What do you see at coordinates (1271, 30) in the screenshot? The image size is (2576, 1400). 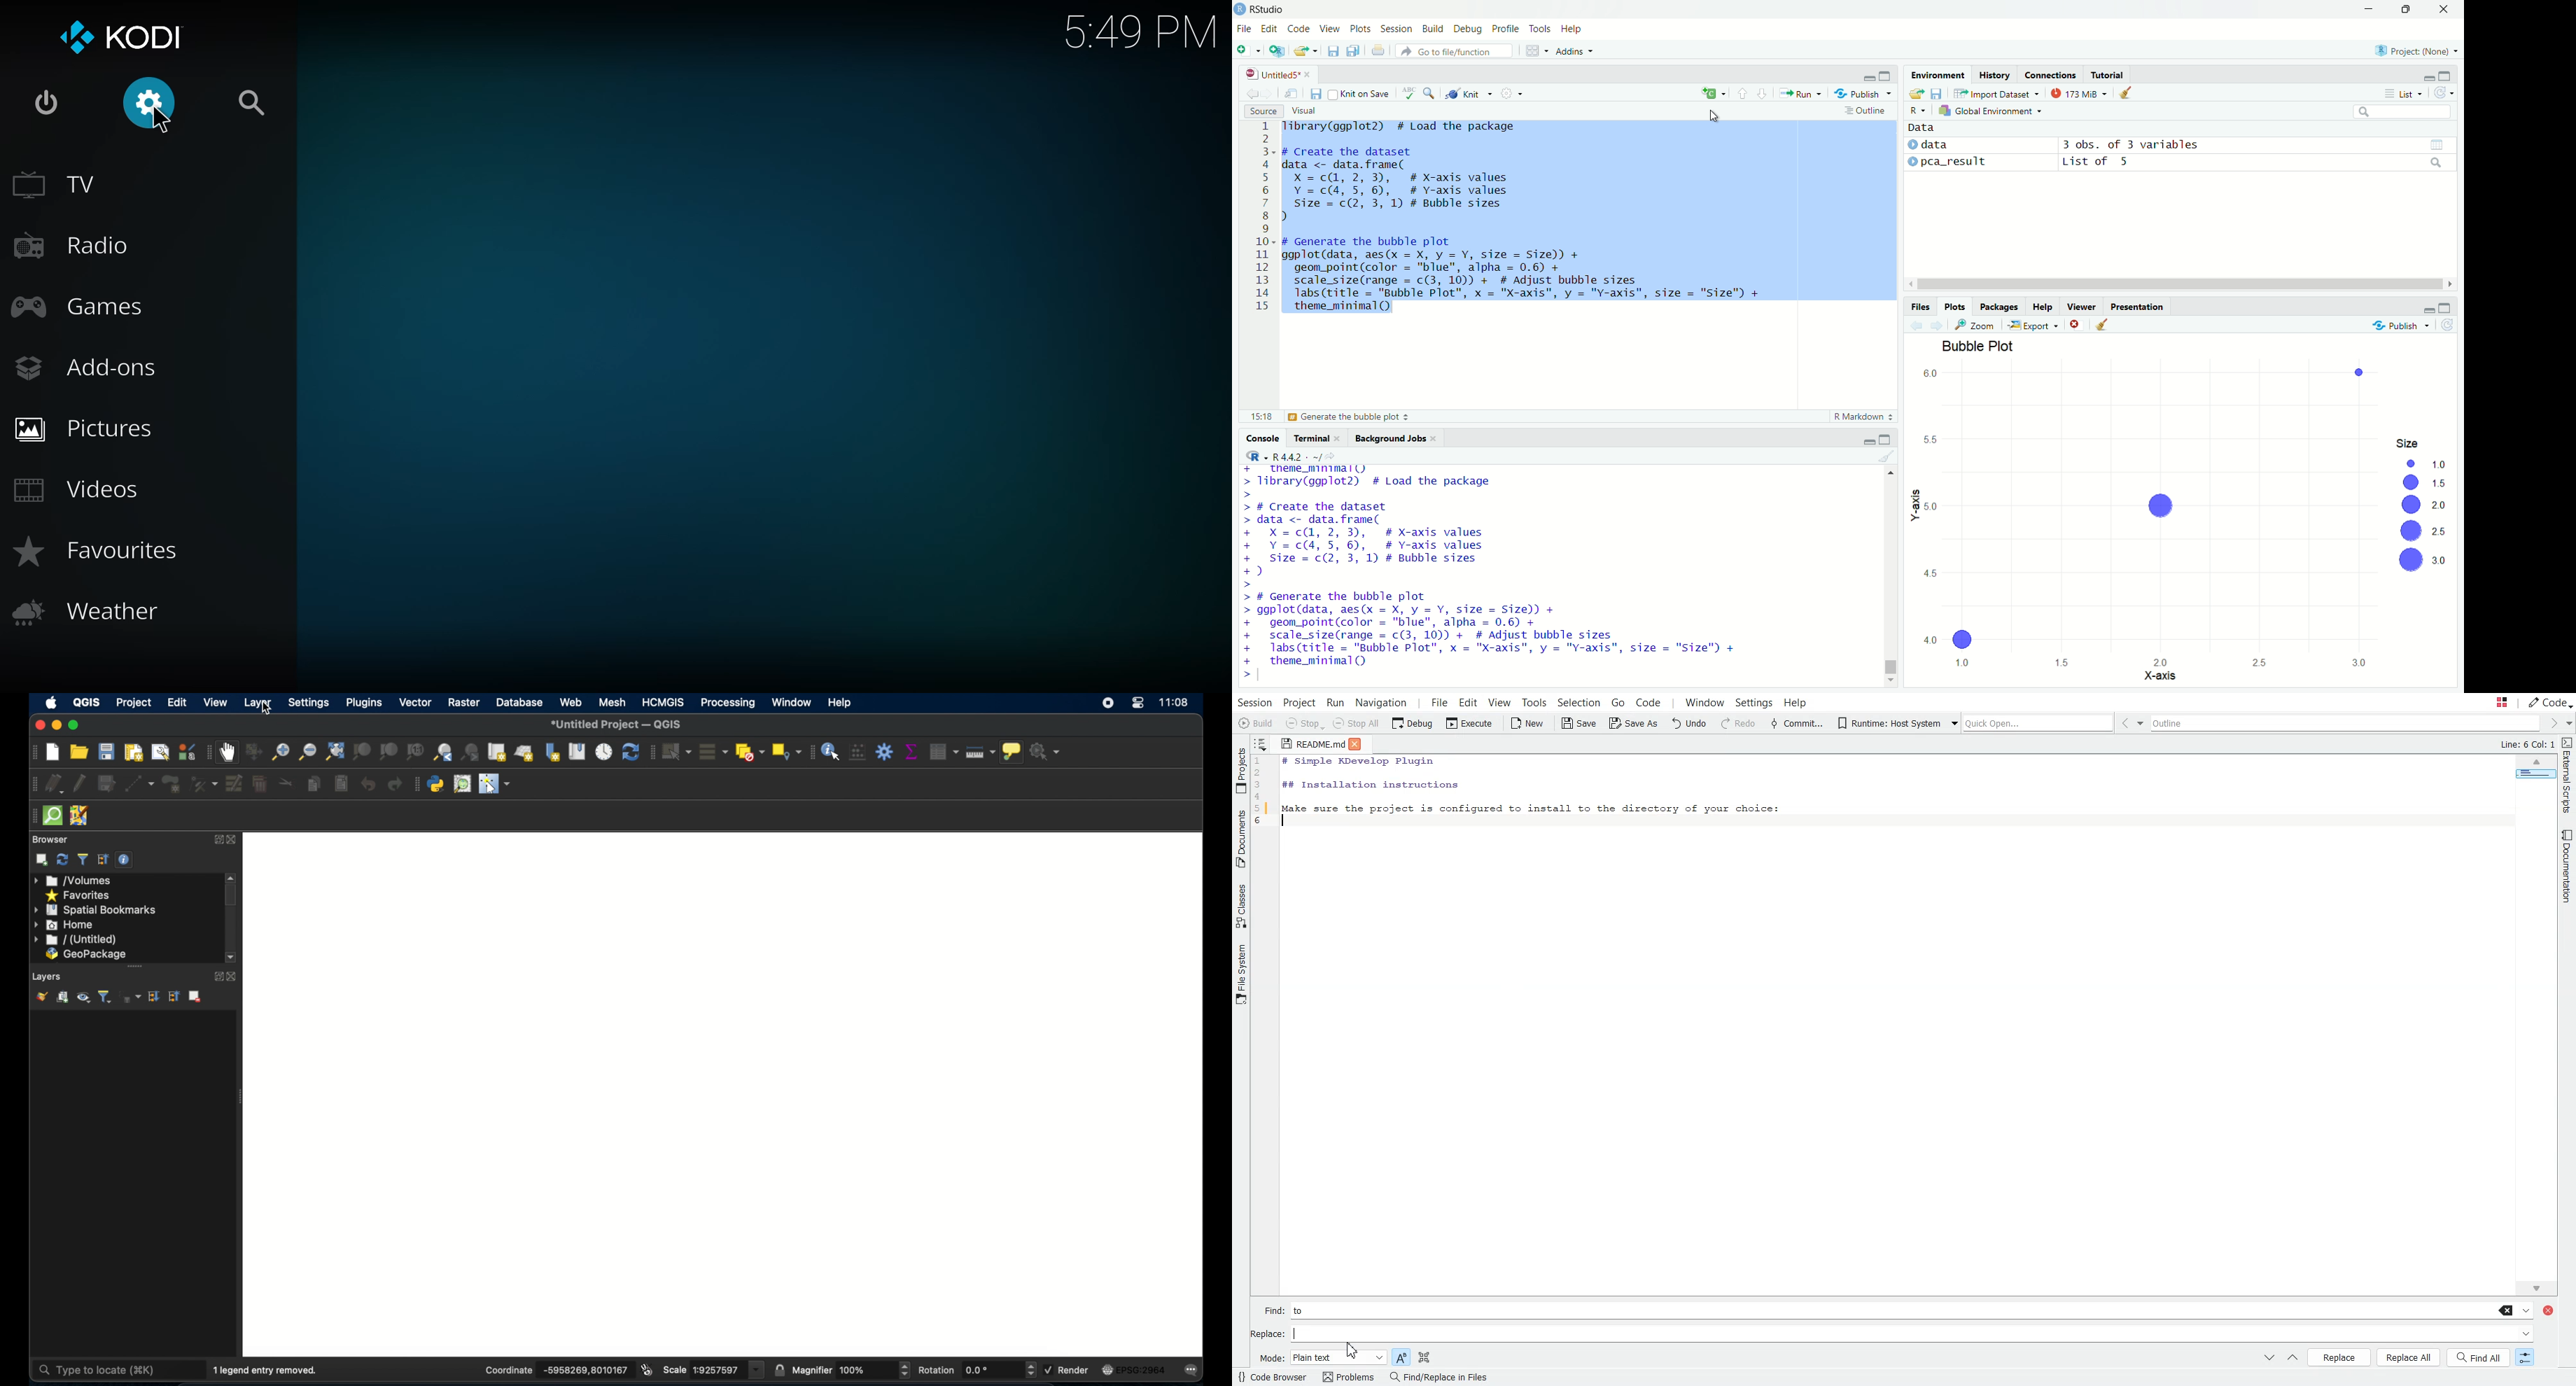 I see `Edit` at bounding box center [1271, 30].